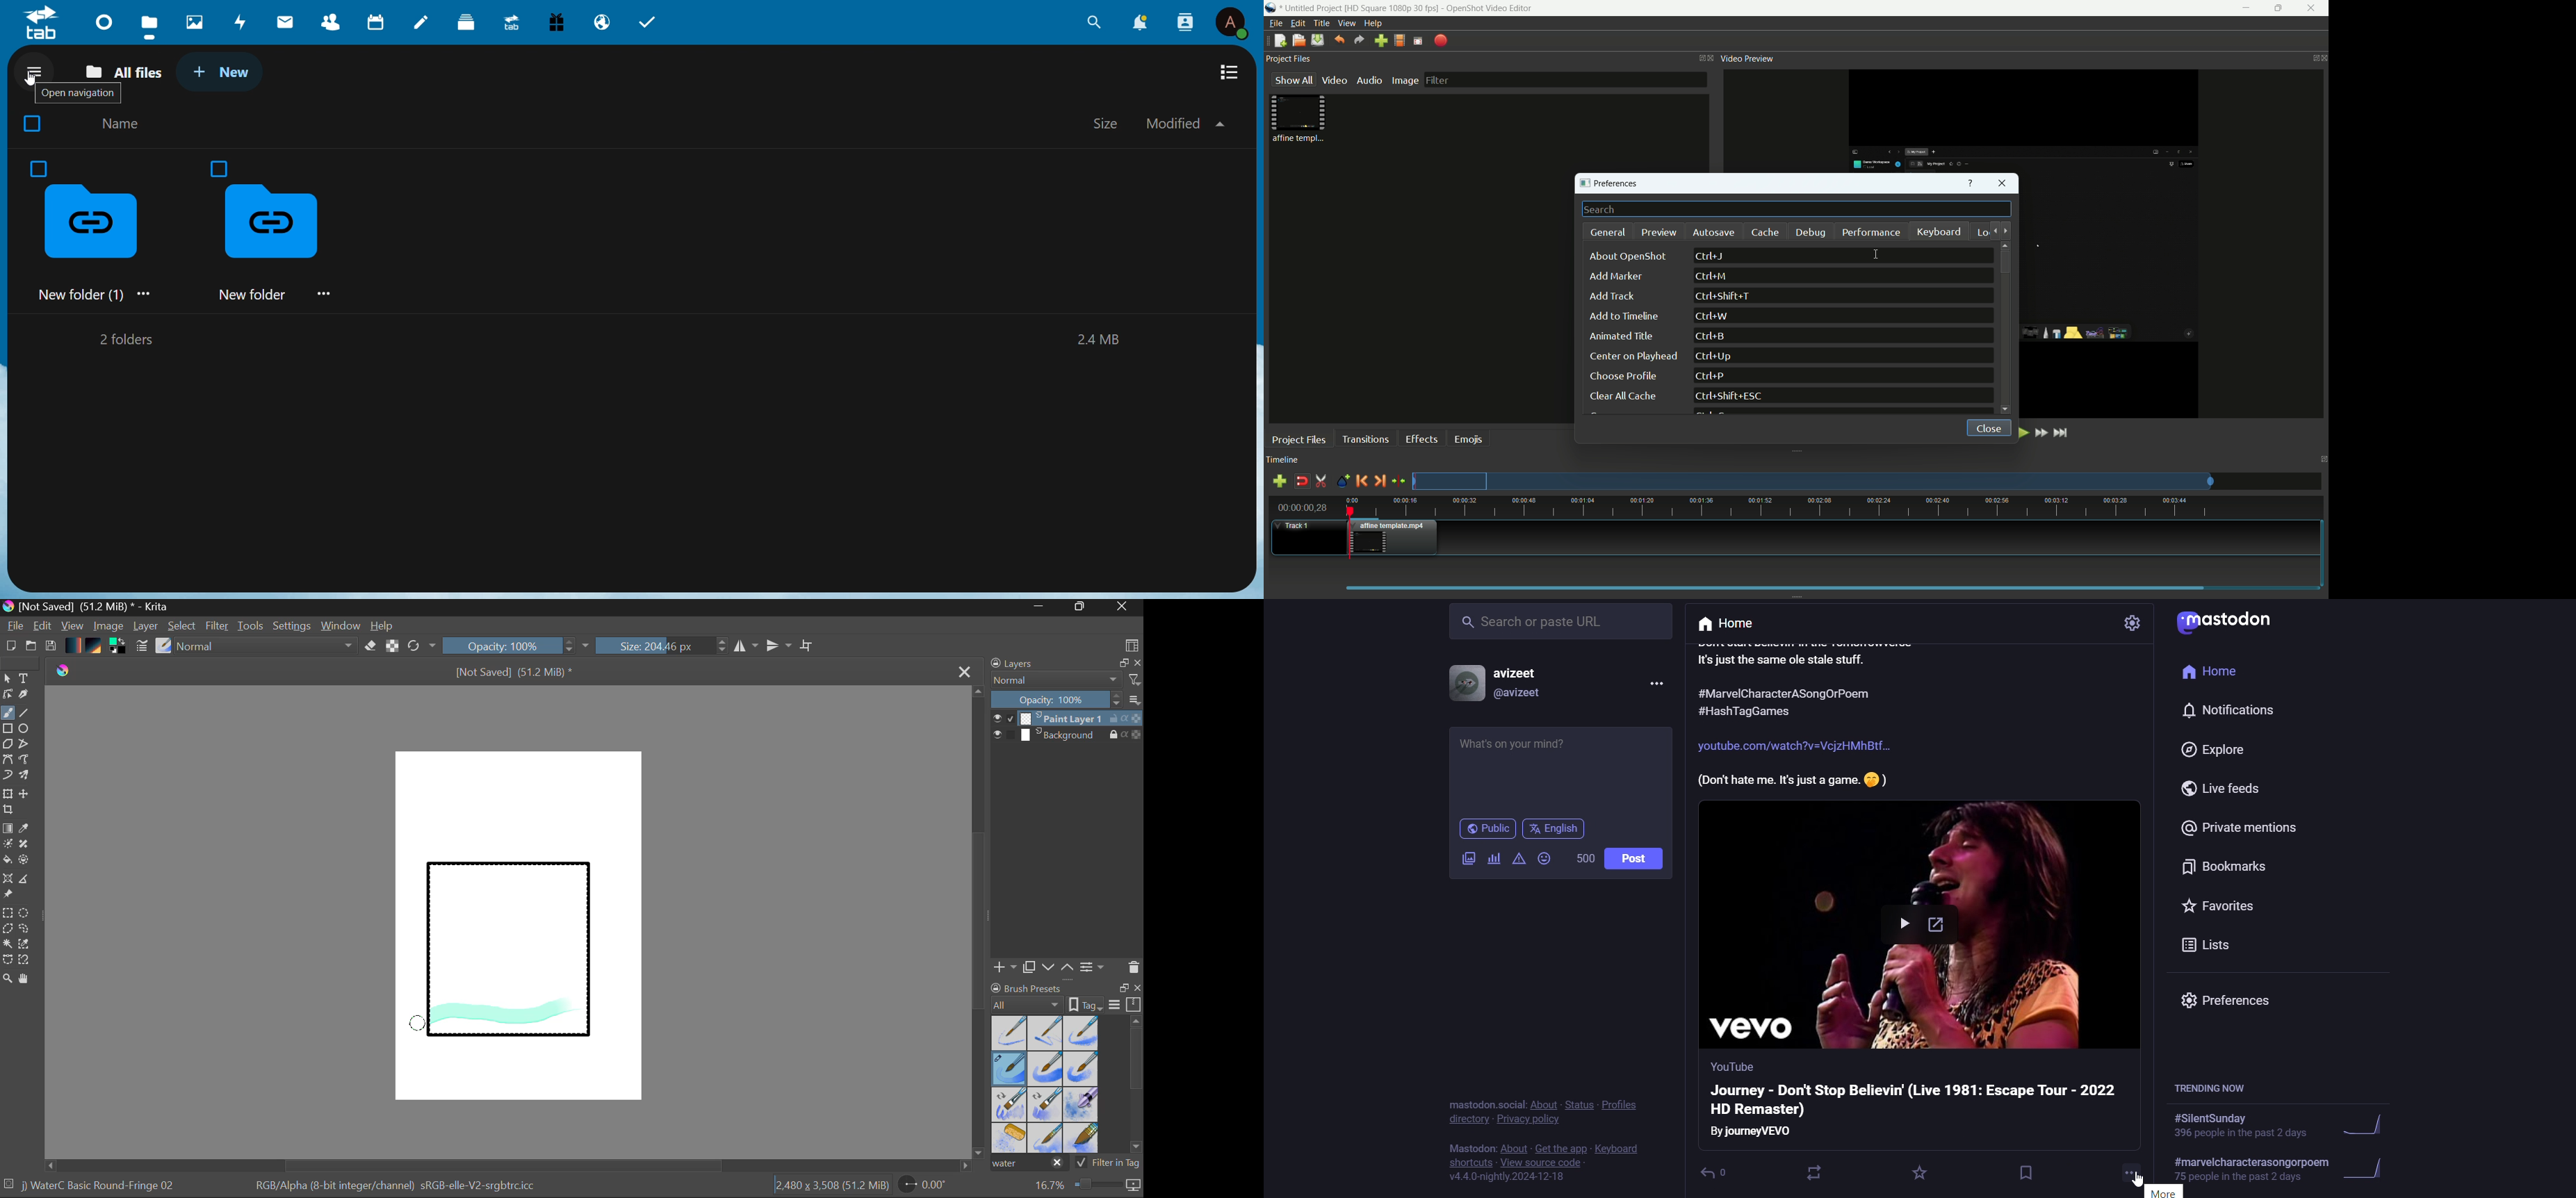 This screenshot has width=2576, height=1204. What do you see at coordinates (1624, 316) in the screenshot?
I see `add to timeline` at bounding box center [1624, 316].